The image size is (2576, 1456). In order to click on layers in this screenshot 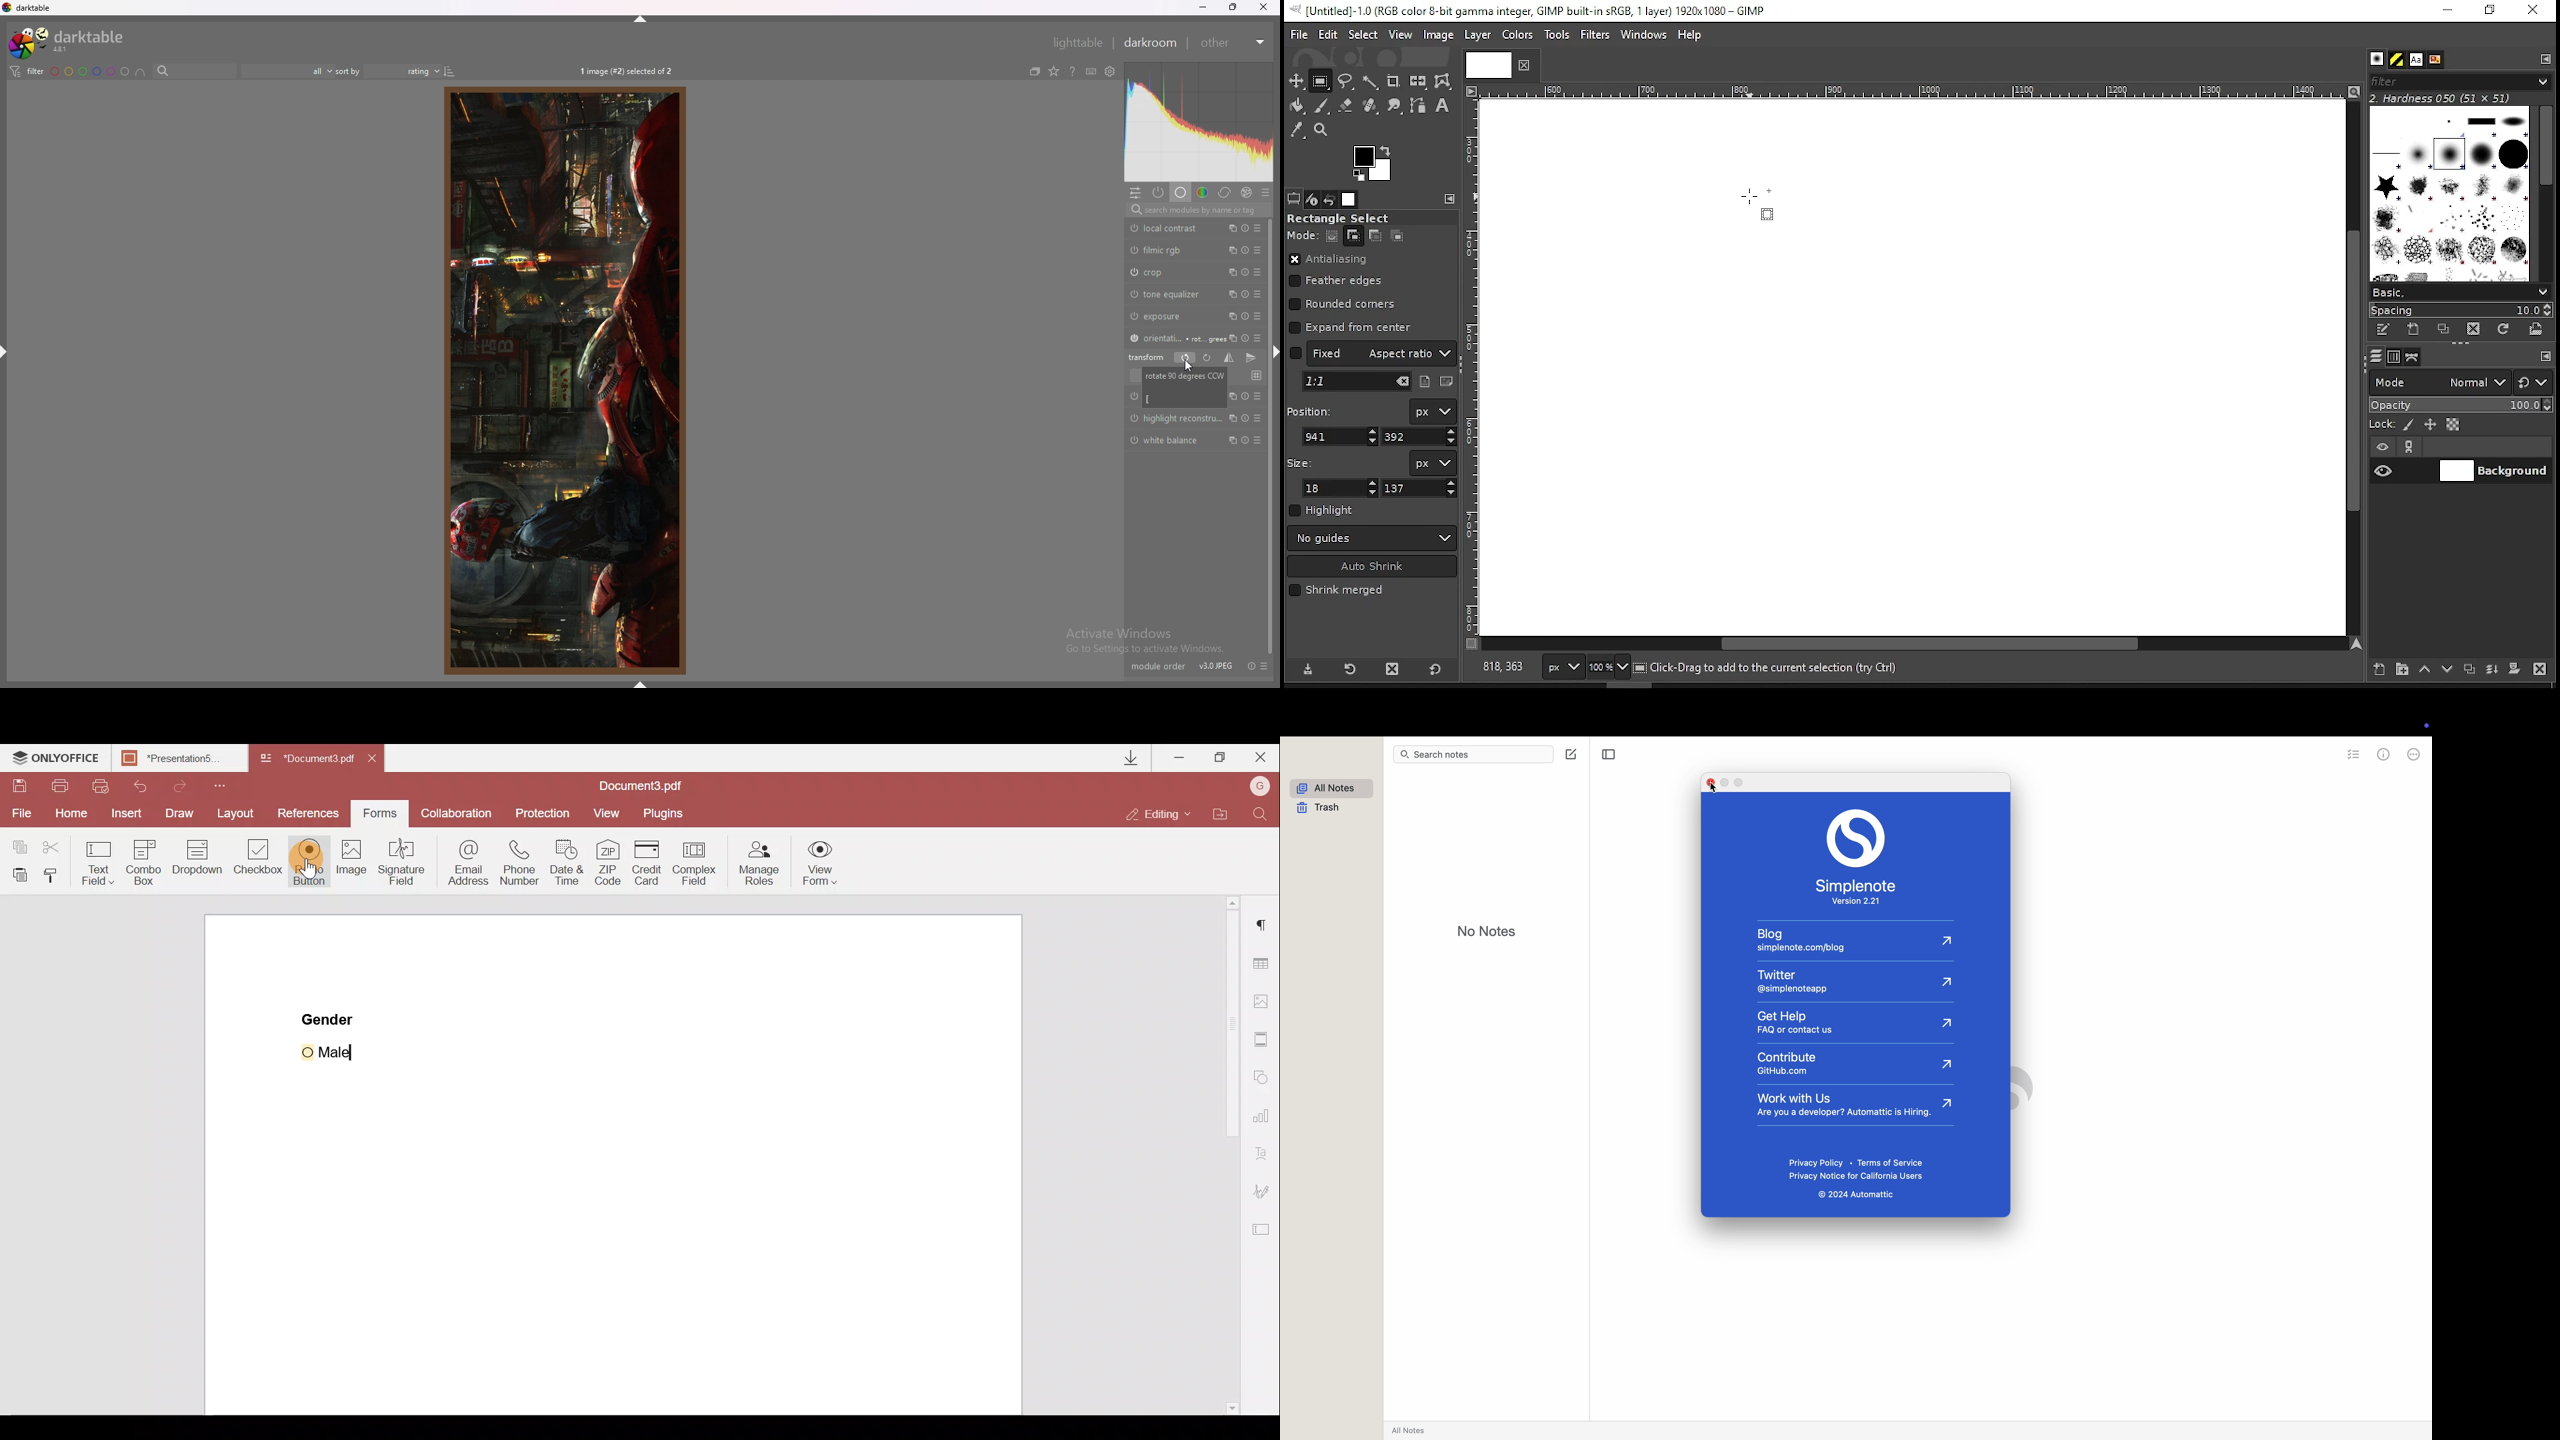, I will do `click(2375, 357)`.